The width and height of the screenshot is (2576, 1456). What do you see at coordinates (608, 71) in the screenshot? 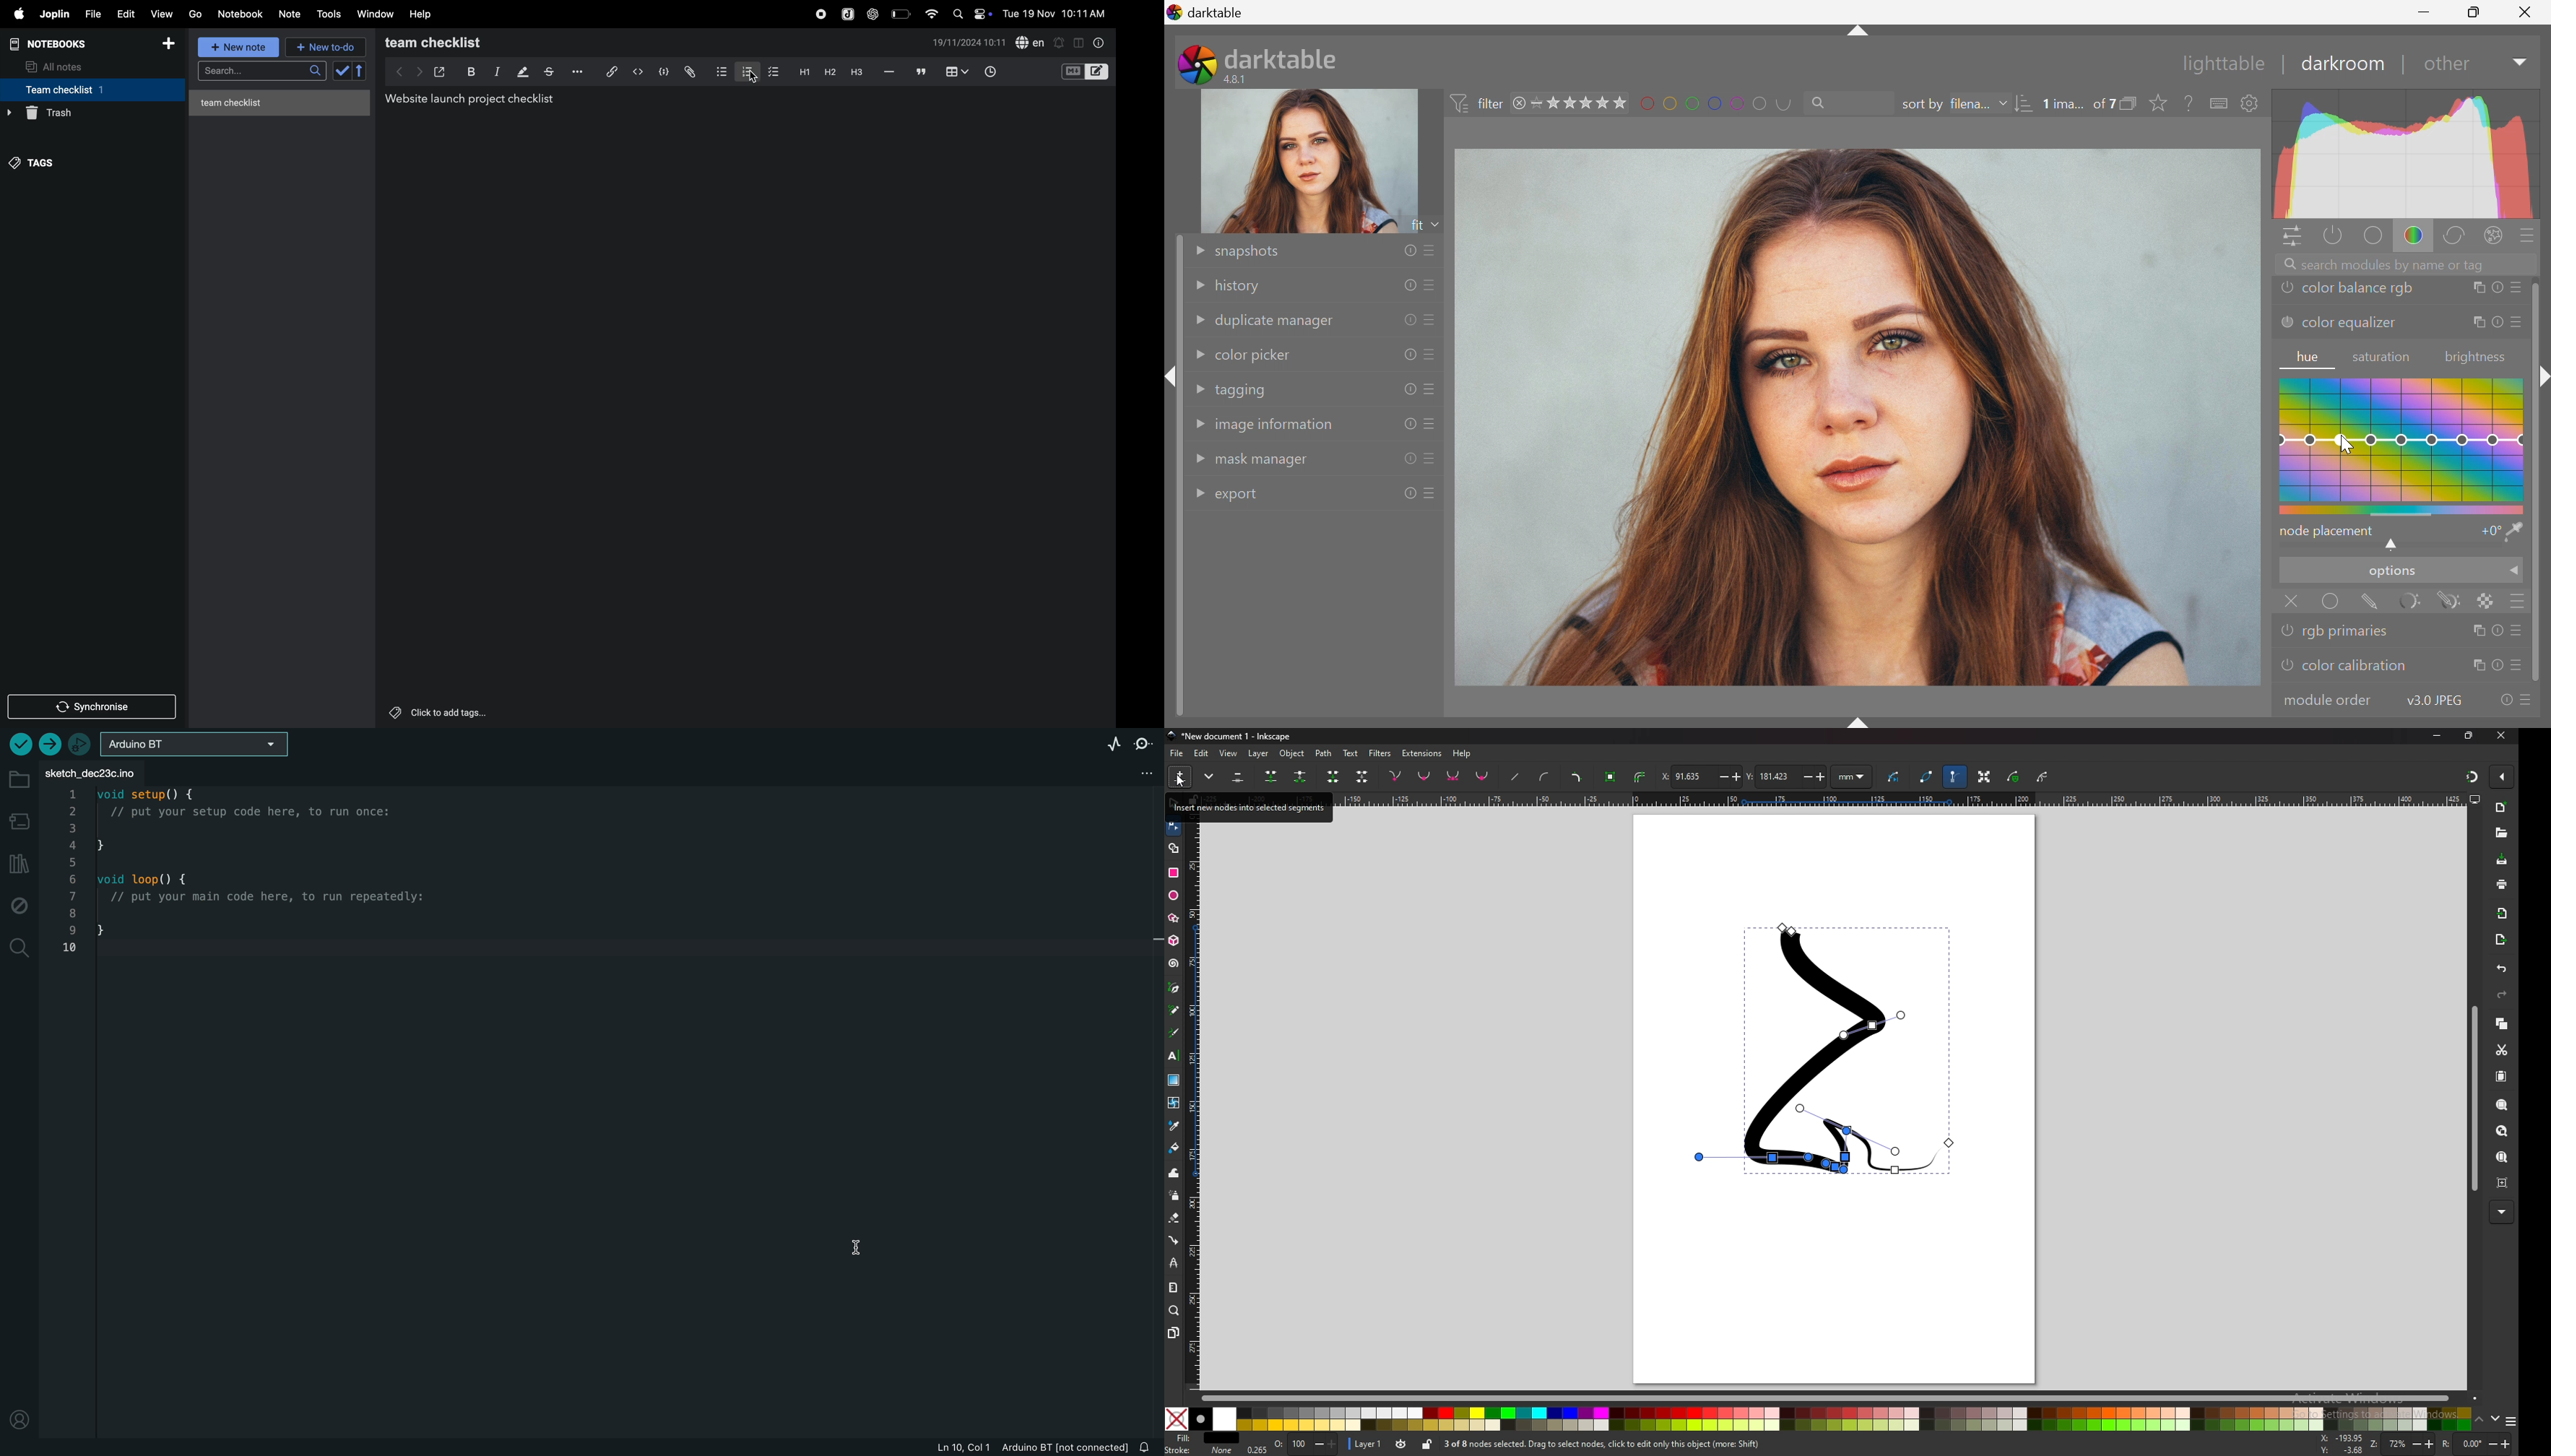
I see `hyperlink` at bounding box center [608, 71].